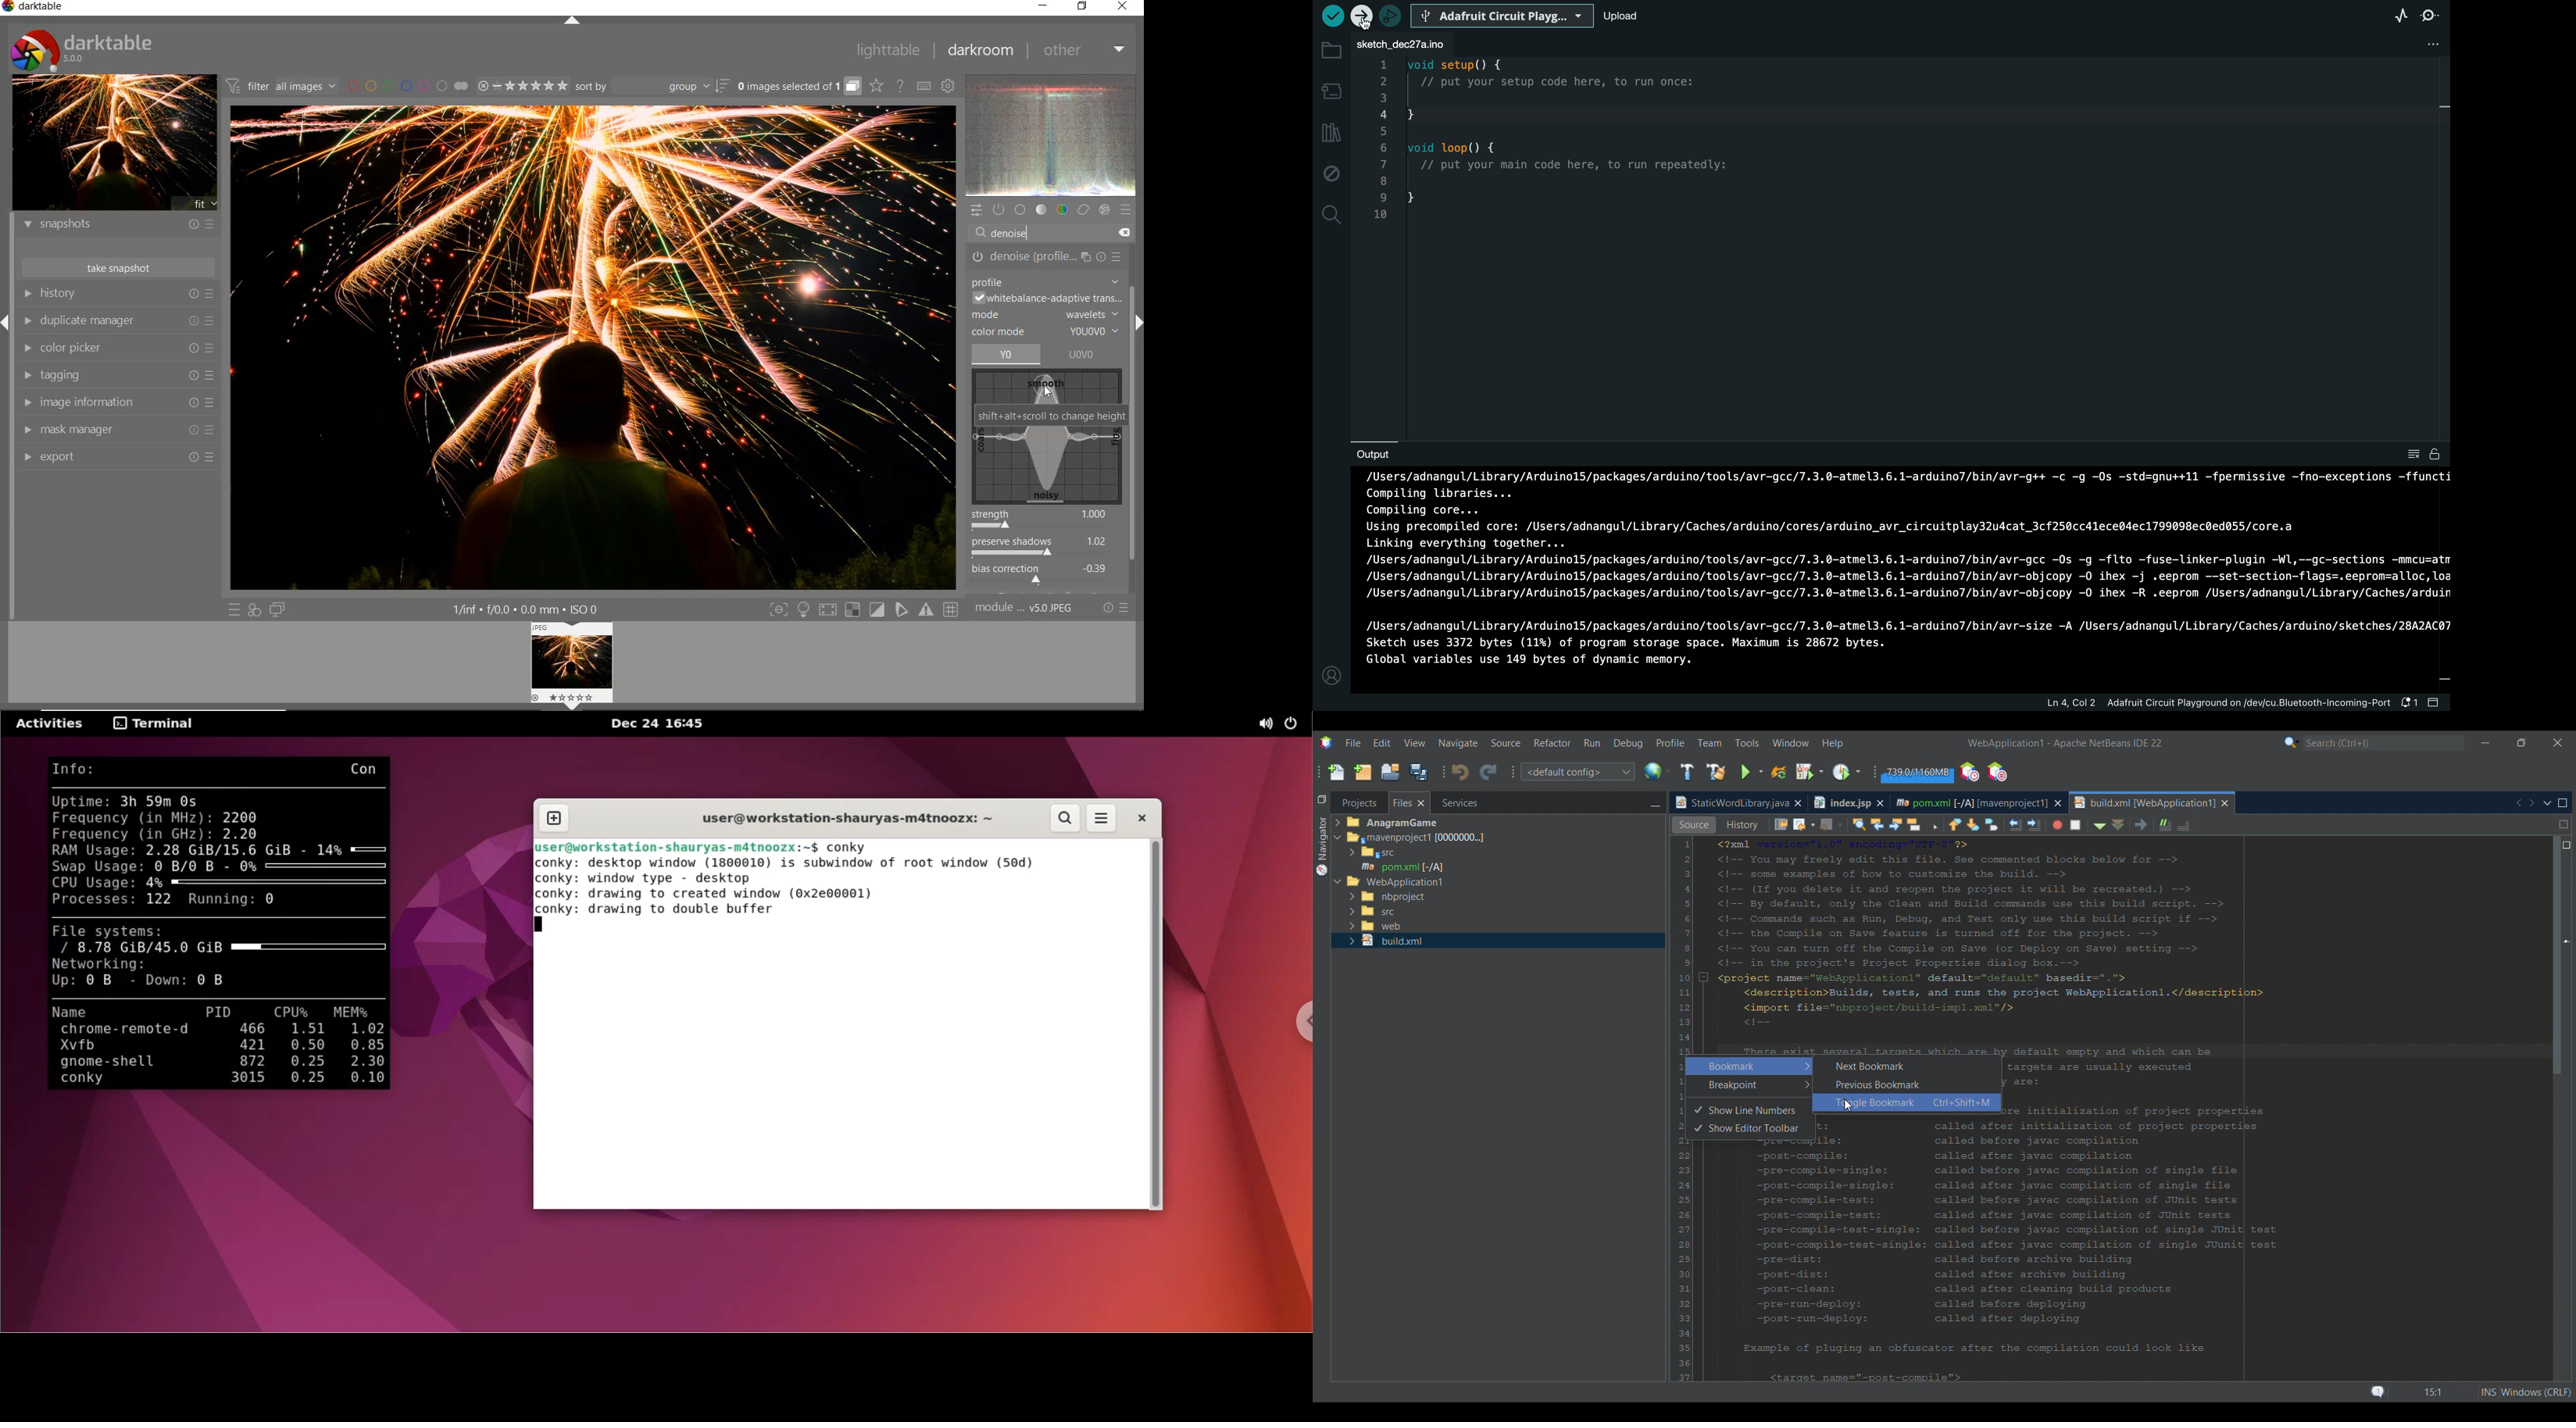  Describe the element at coordinates (2175, 826) in the screenshot. I see `Start macro recording` at that location.